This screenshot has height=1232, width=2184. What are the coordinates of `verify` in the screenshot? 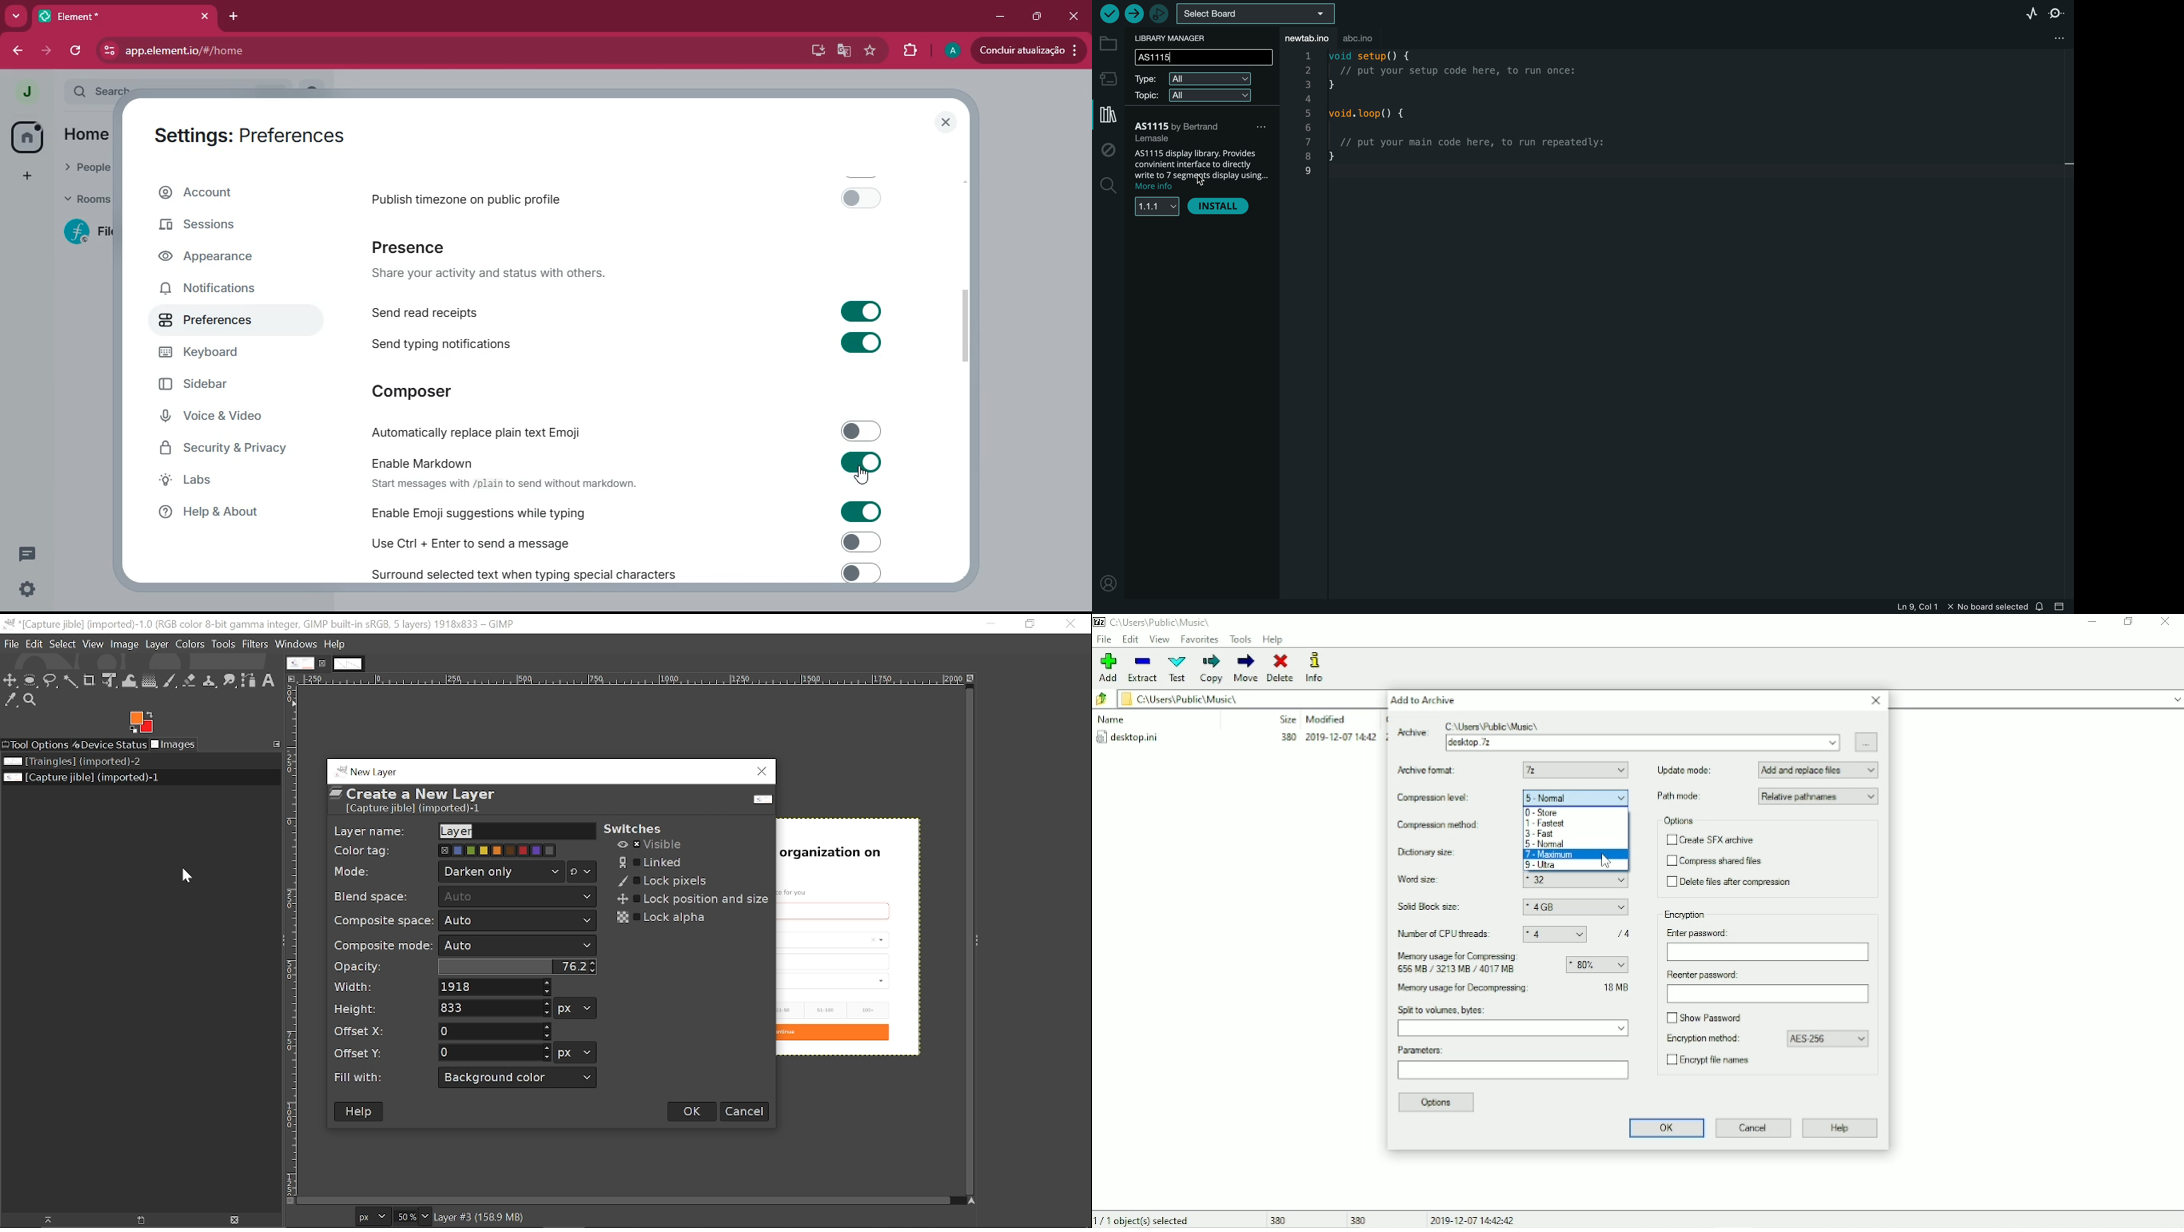 It's located at (1106, 14).